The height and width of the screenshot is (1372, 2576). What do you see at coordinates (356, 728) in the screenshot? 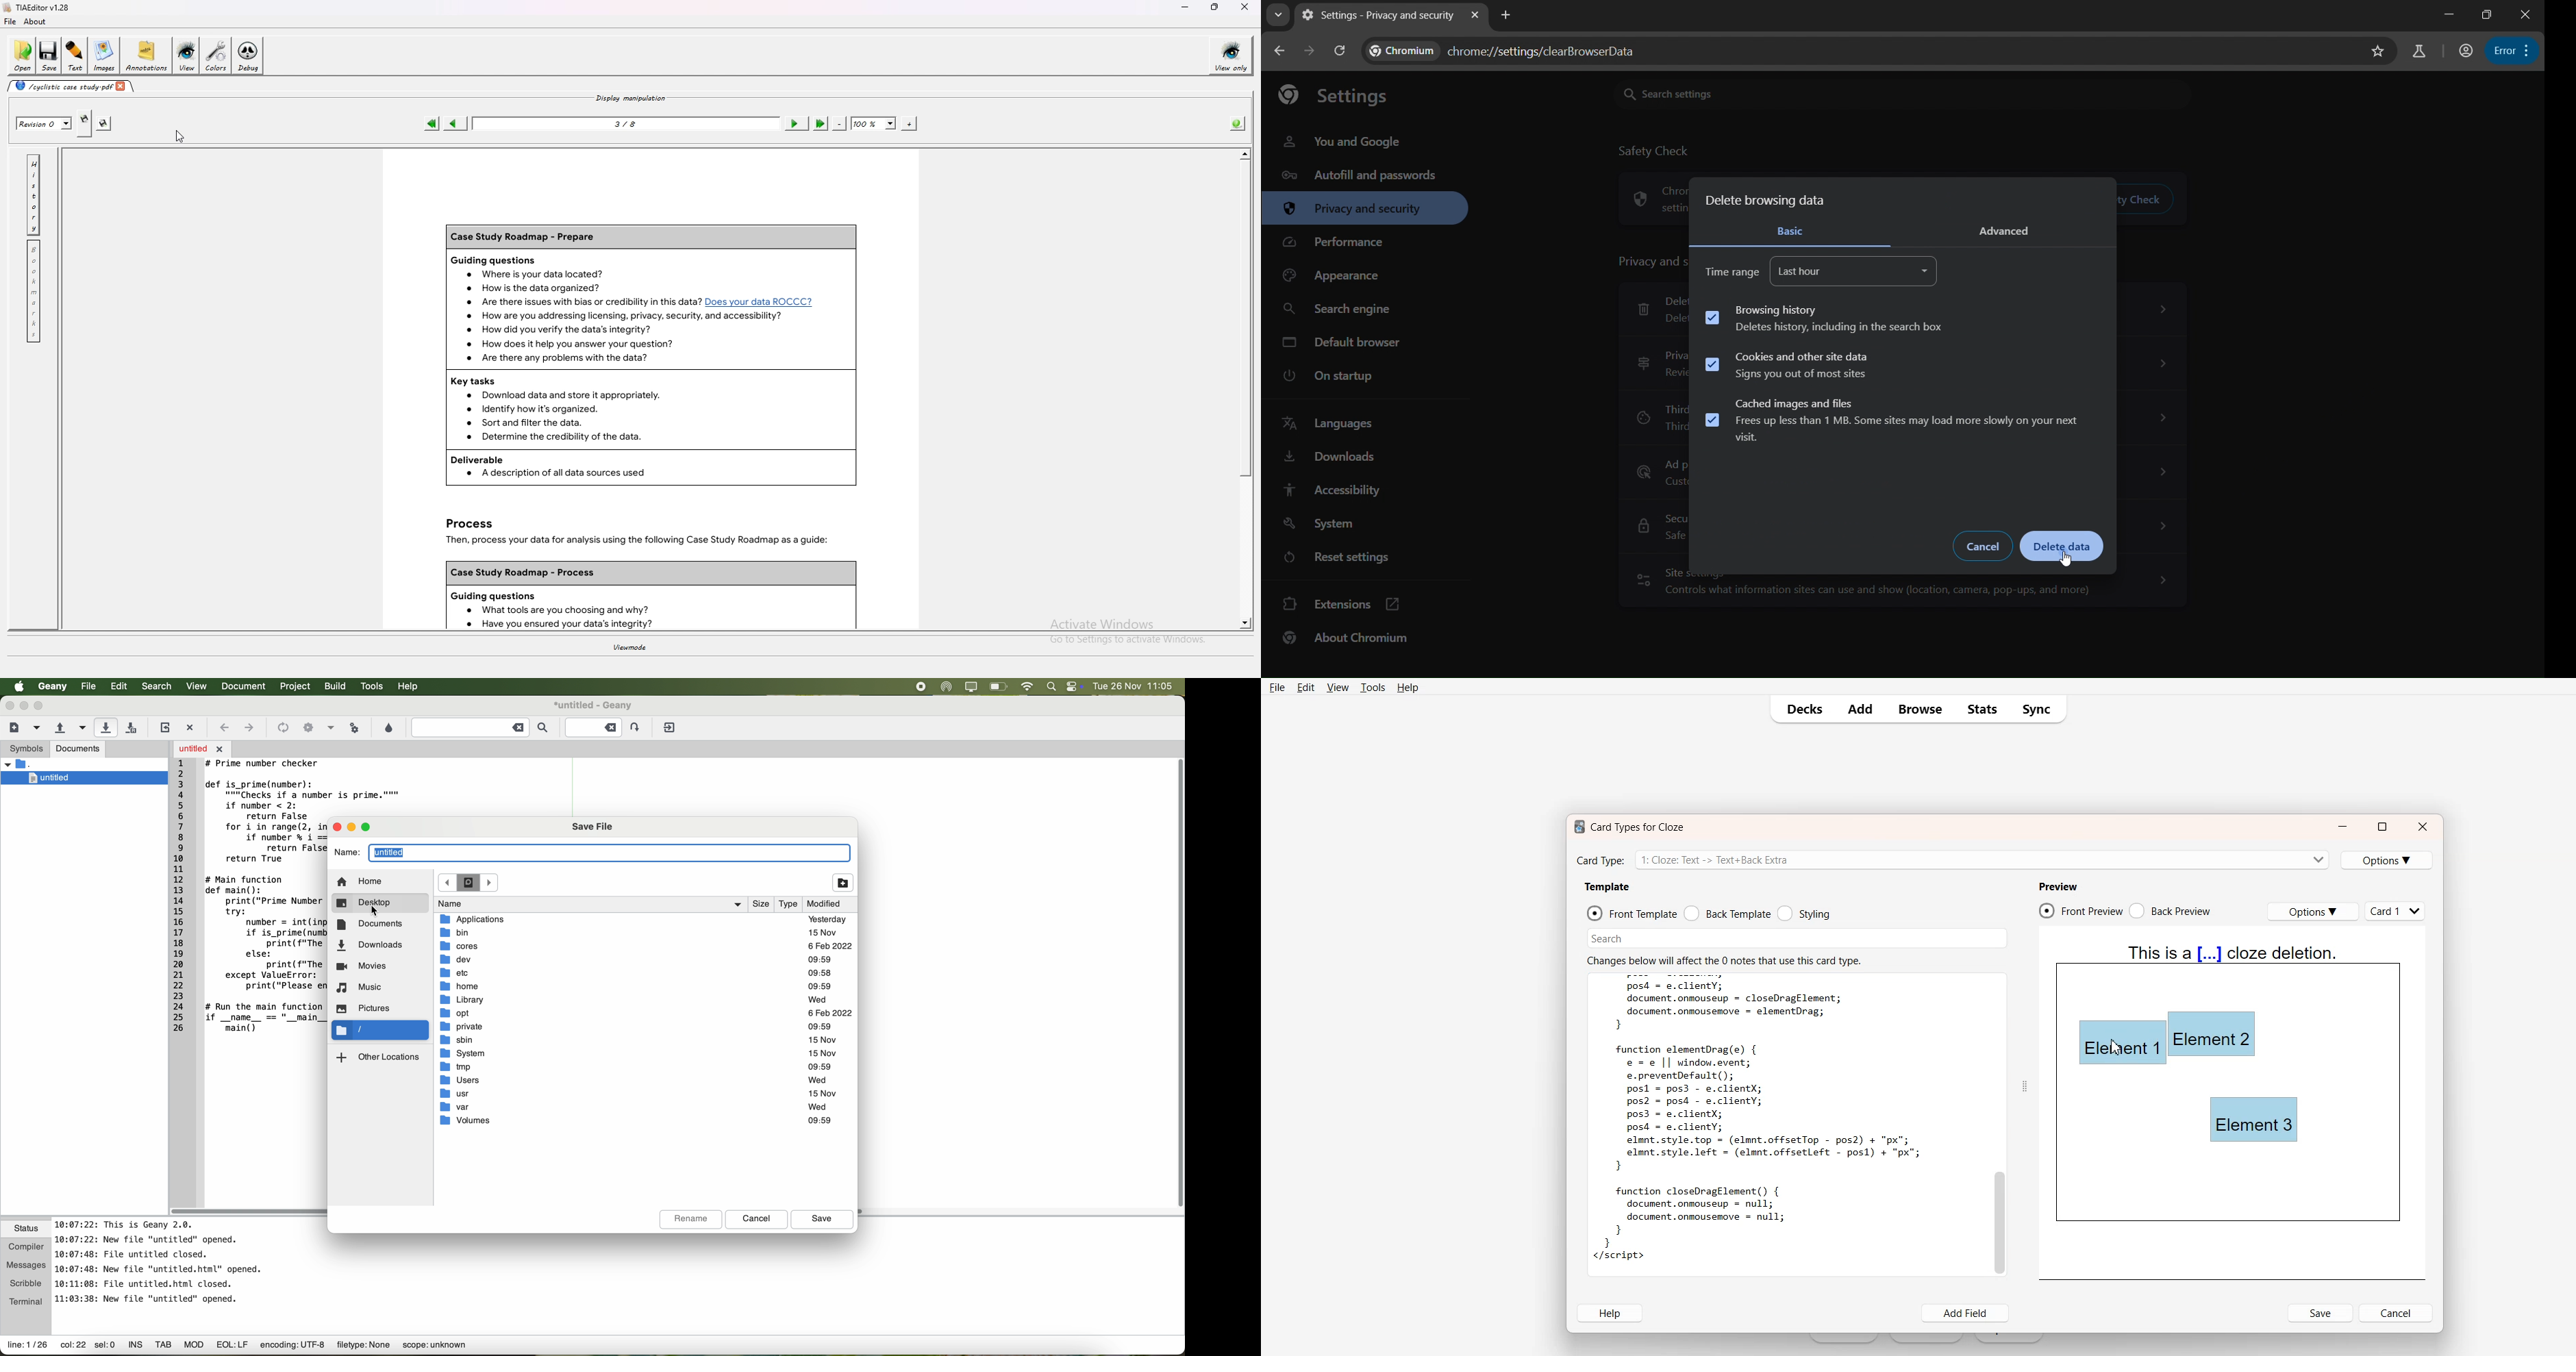
I see `run or view the current file` at bounding box center [356, 728].